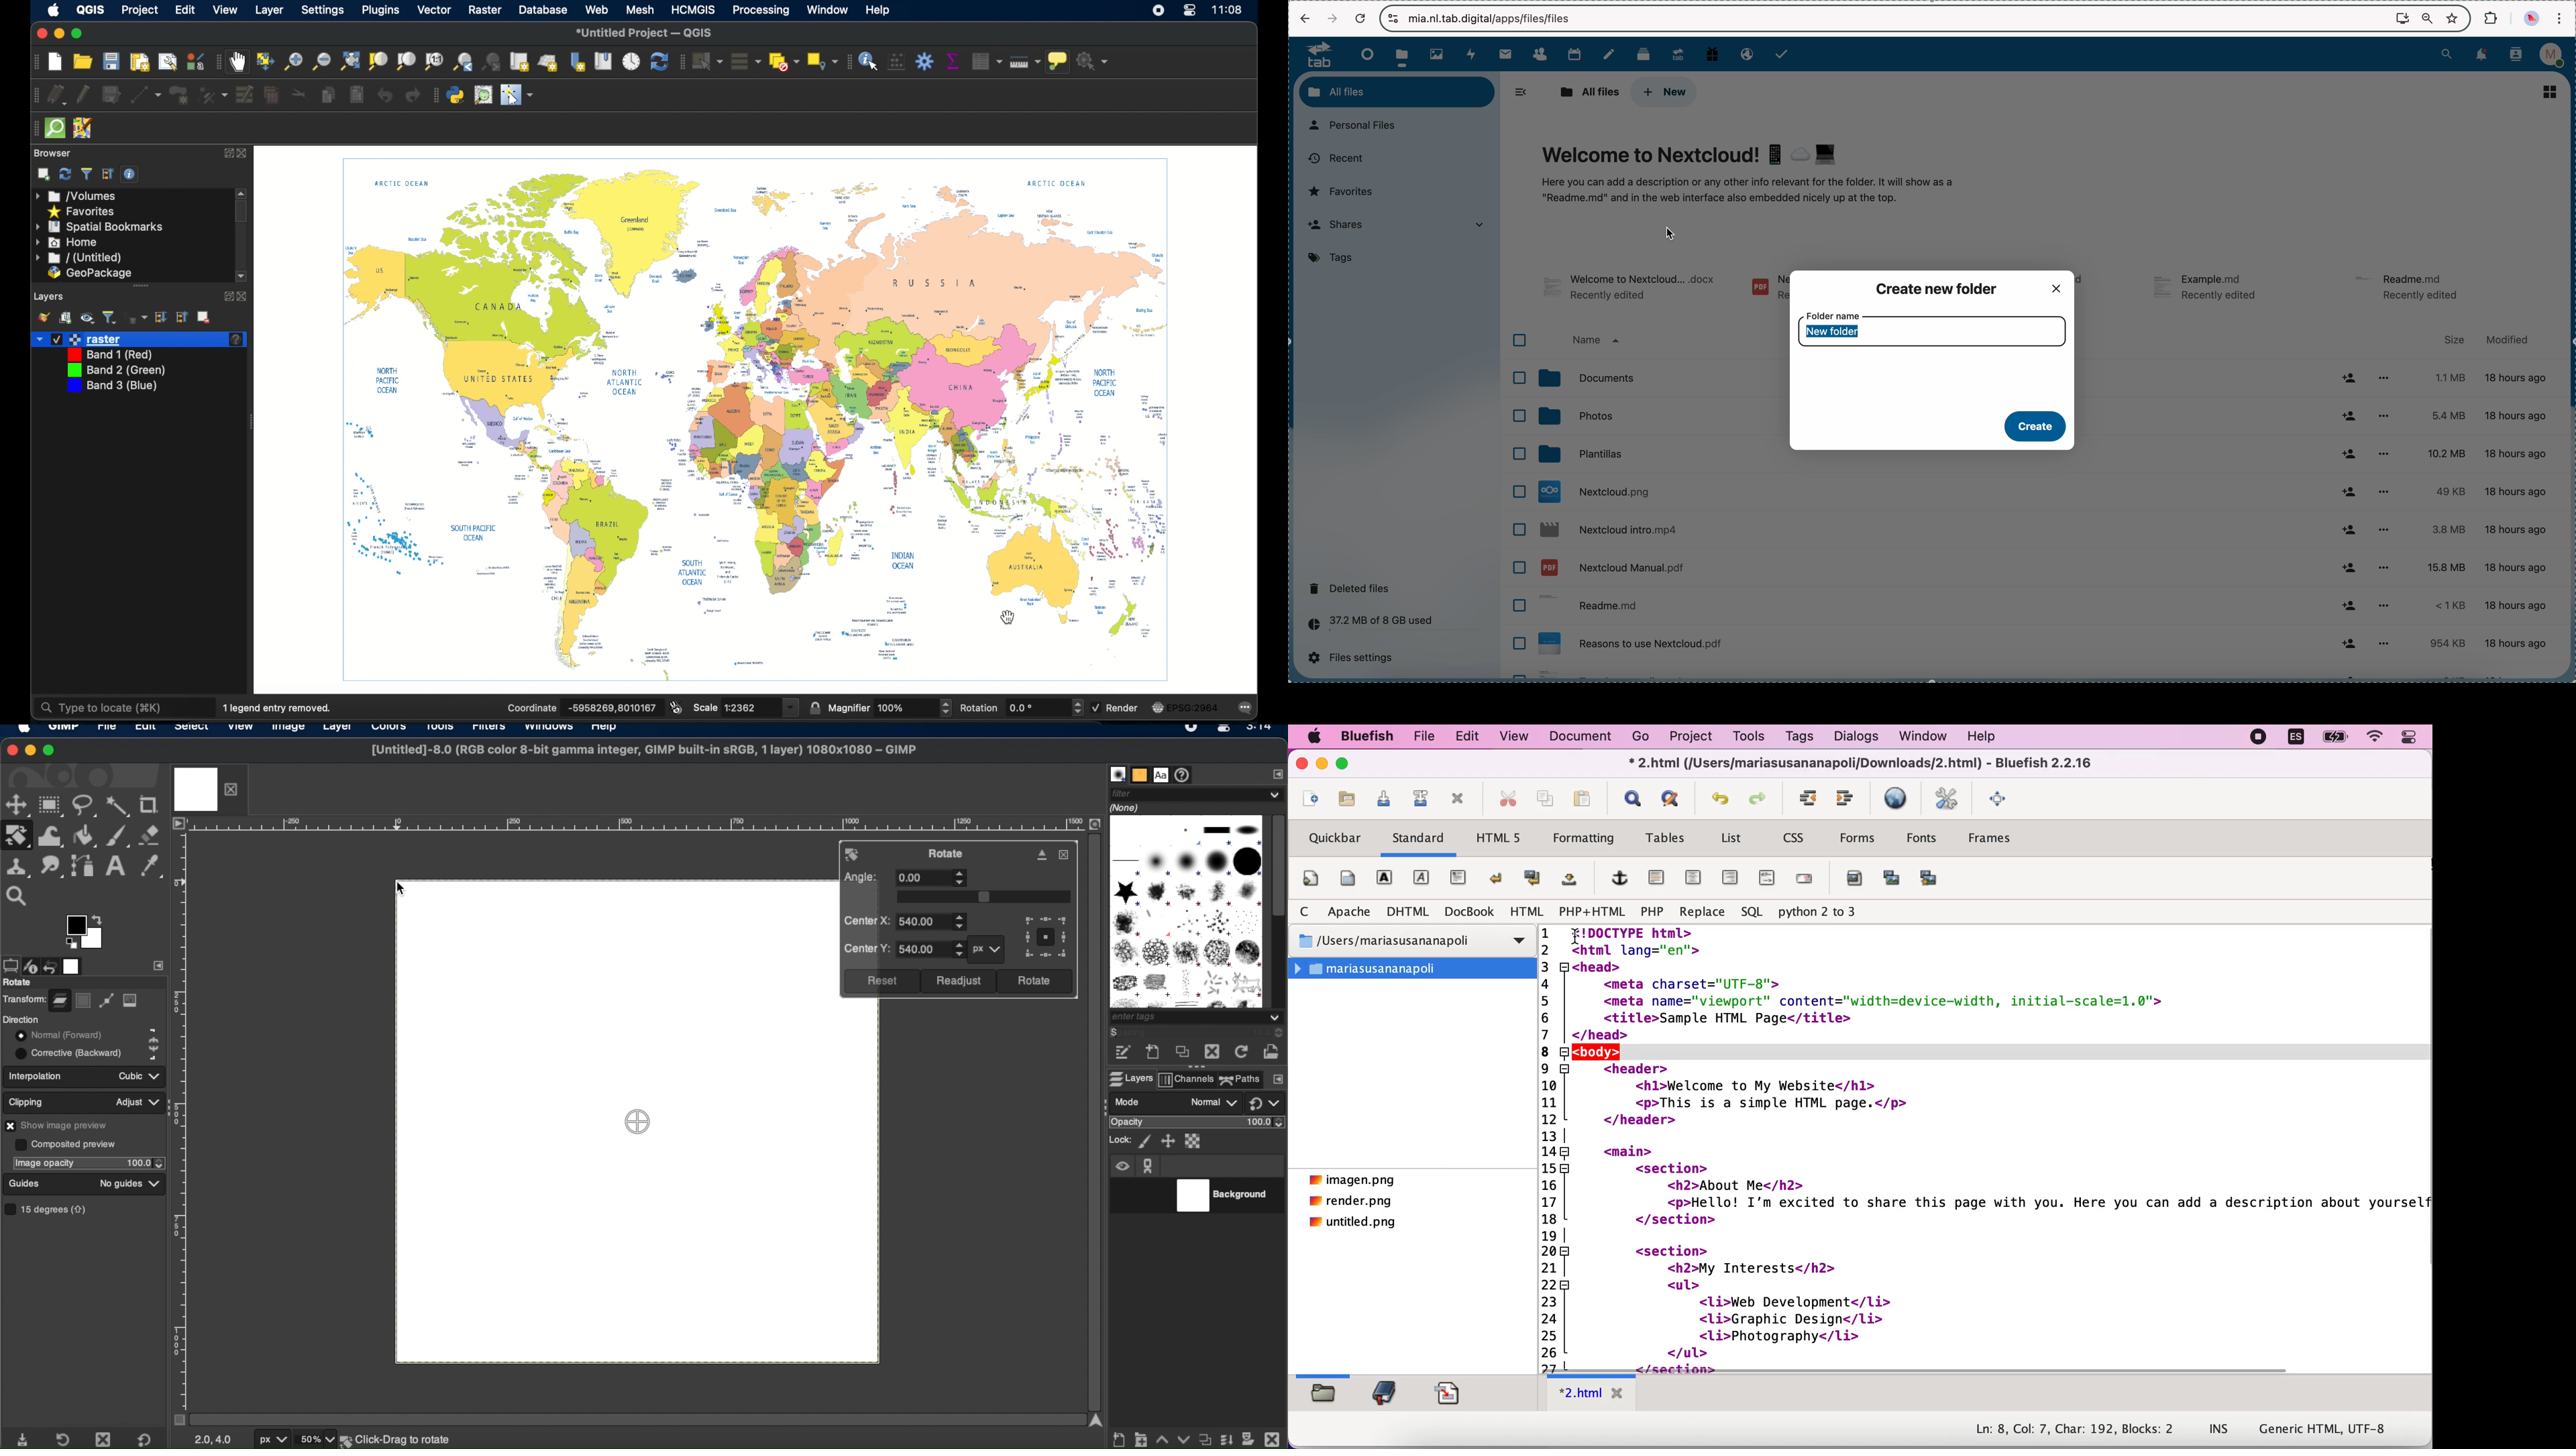 The image size is (2576, 1456). I want to click on advanced find and replace, so click(1674, 800).